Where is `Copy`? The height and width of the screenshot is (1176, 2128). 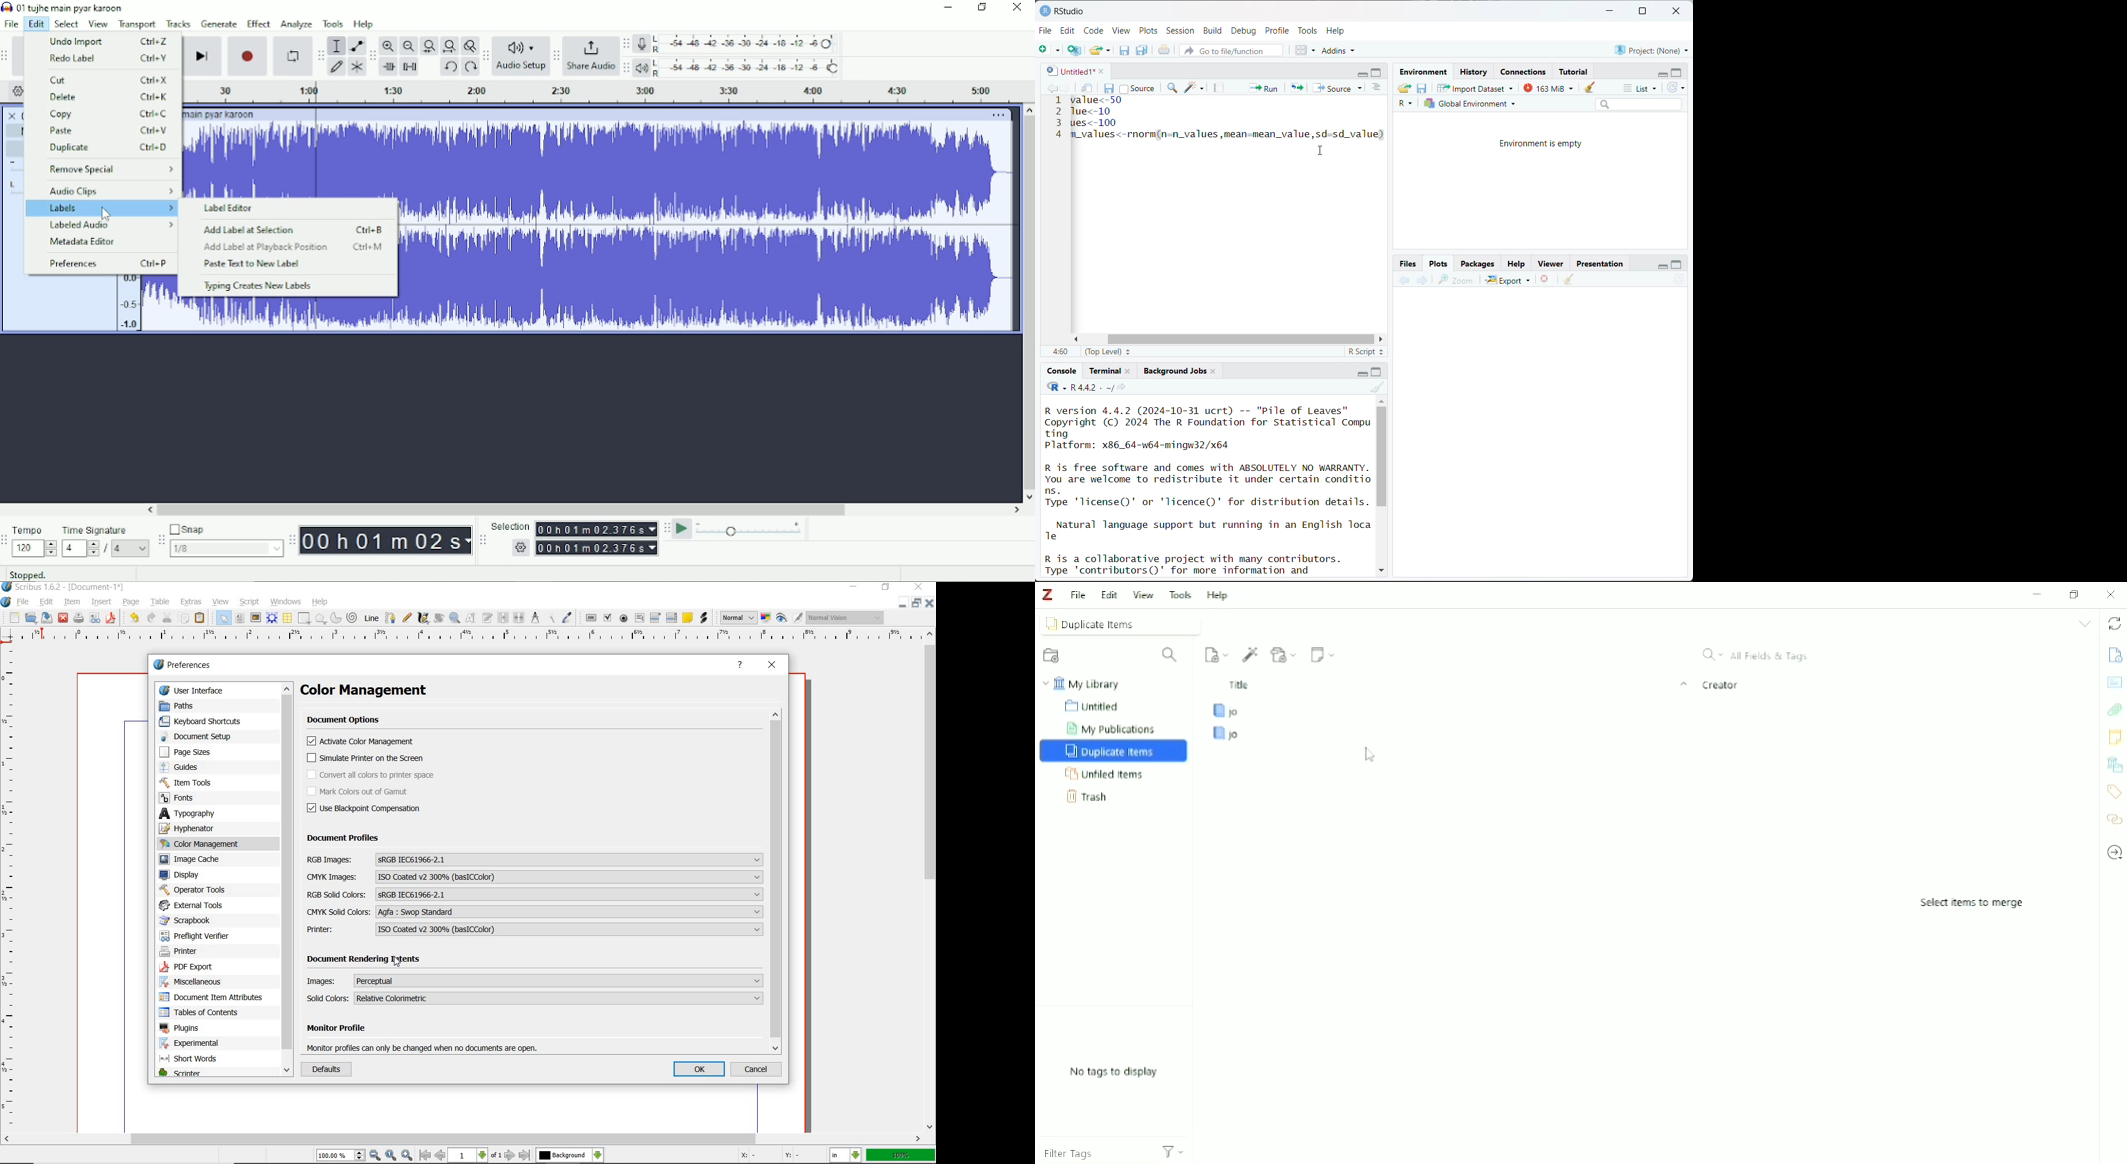
Copy is located at coordinates (110, 115).